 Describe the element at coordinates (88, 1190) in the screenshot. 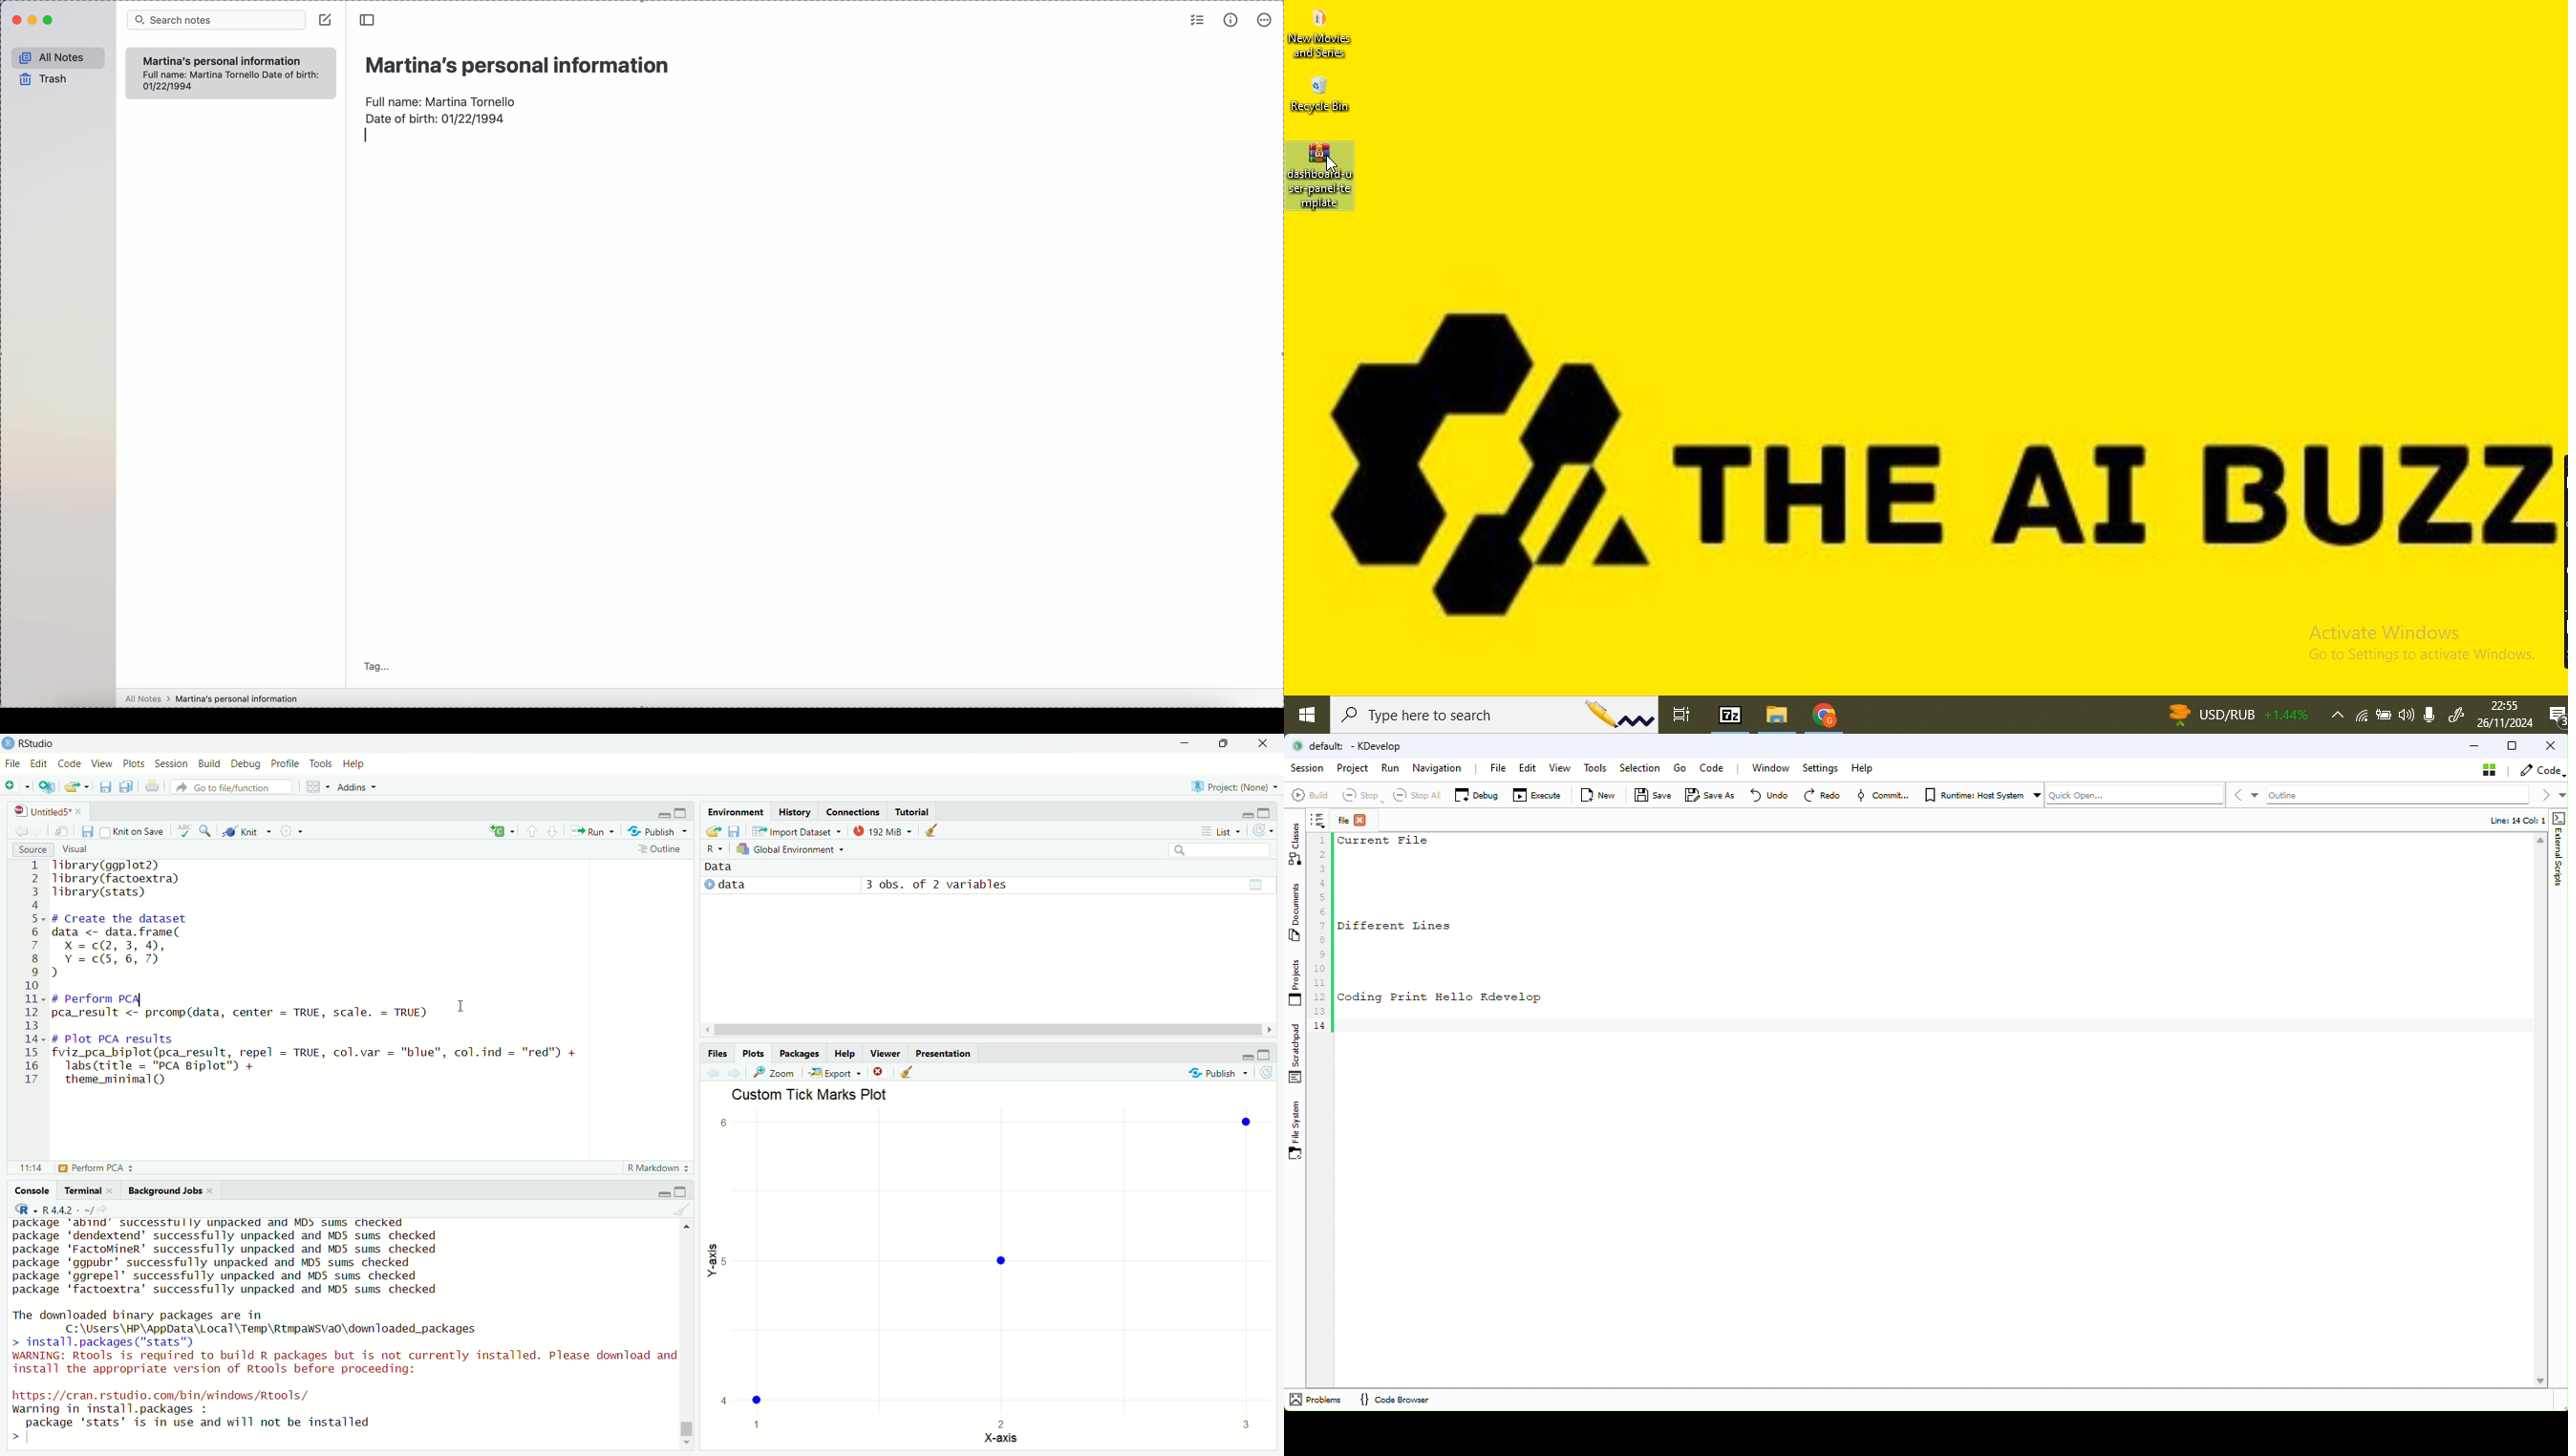

I see `terminal` at that location.